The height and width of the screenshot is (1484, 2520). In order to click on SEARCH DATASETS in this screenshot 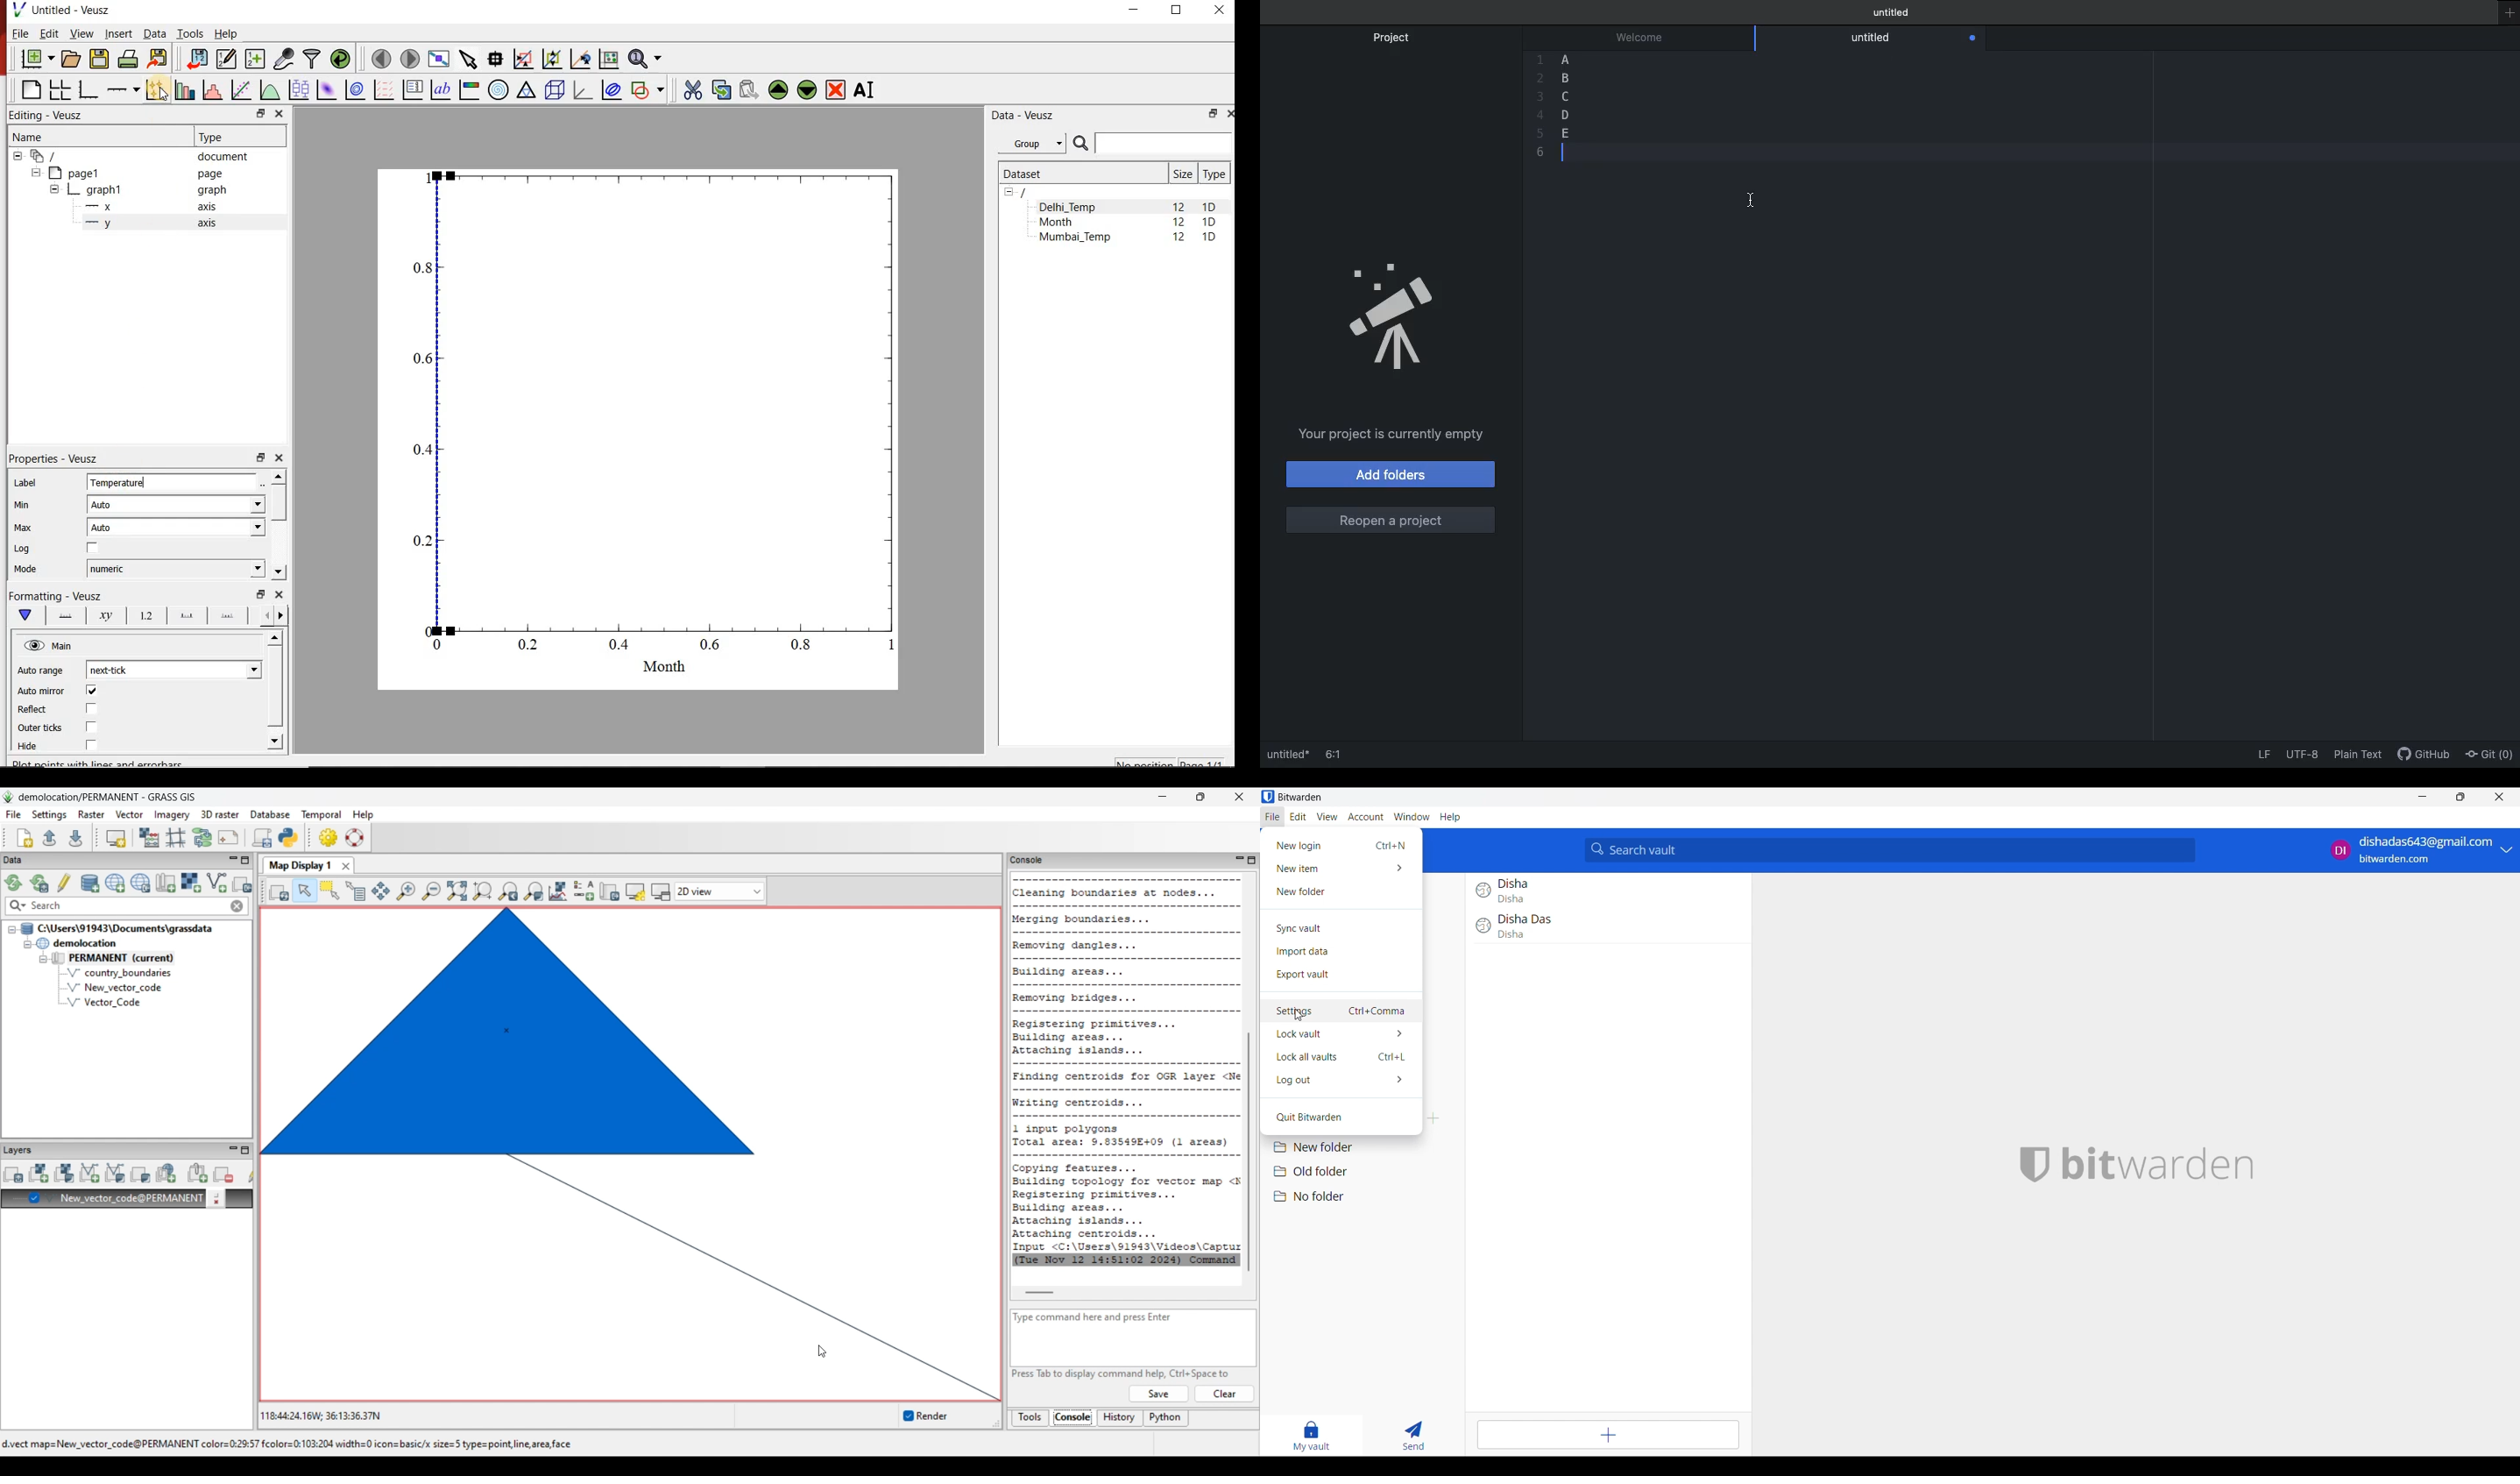, I will do `click(1152, 144)`.